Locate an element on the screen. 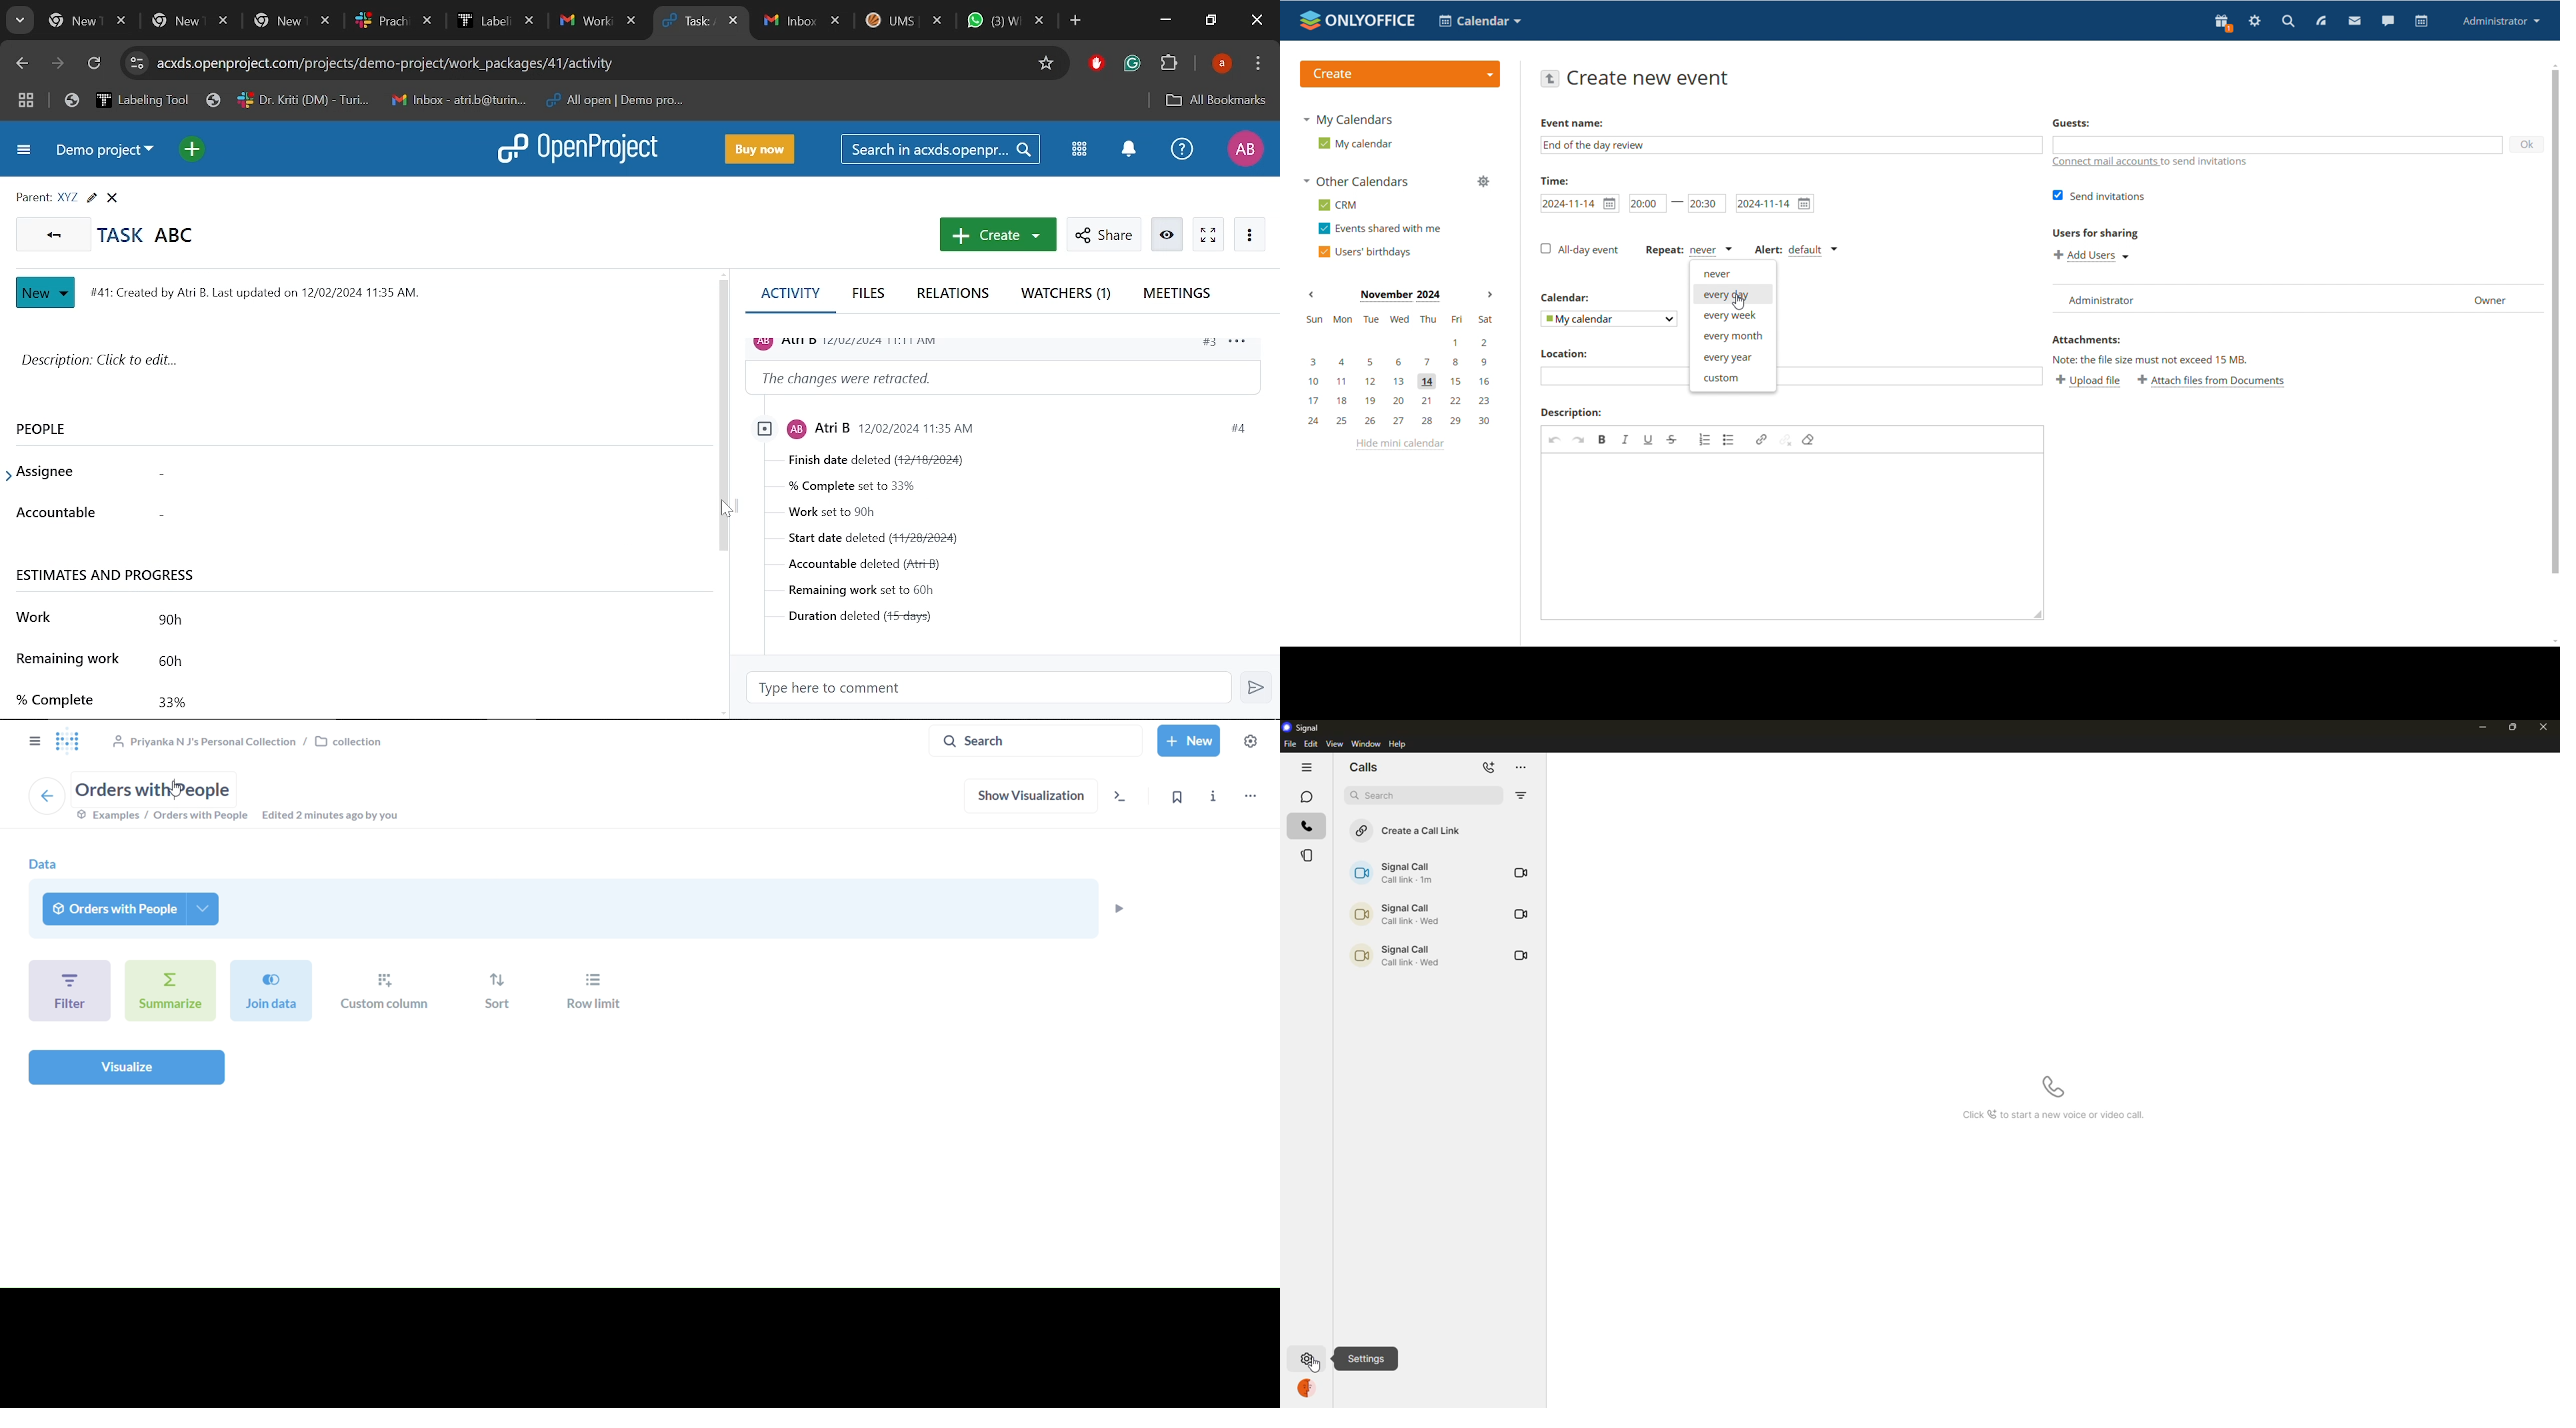 This screenshot has width=2576, height=1428. create new event is located at coordinates (1651, 78).